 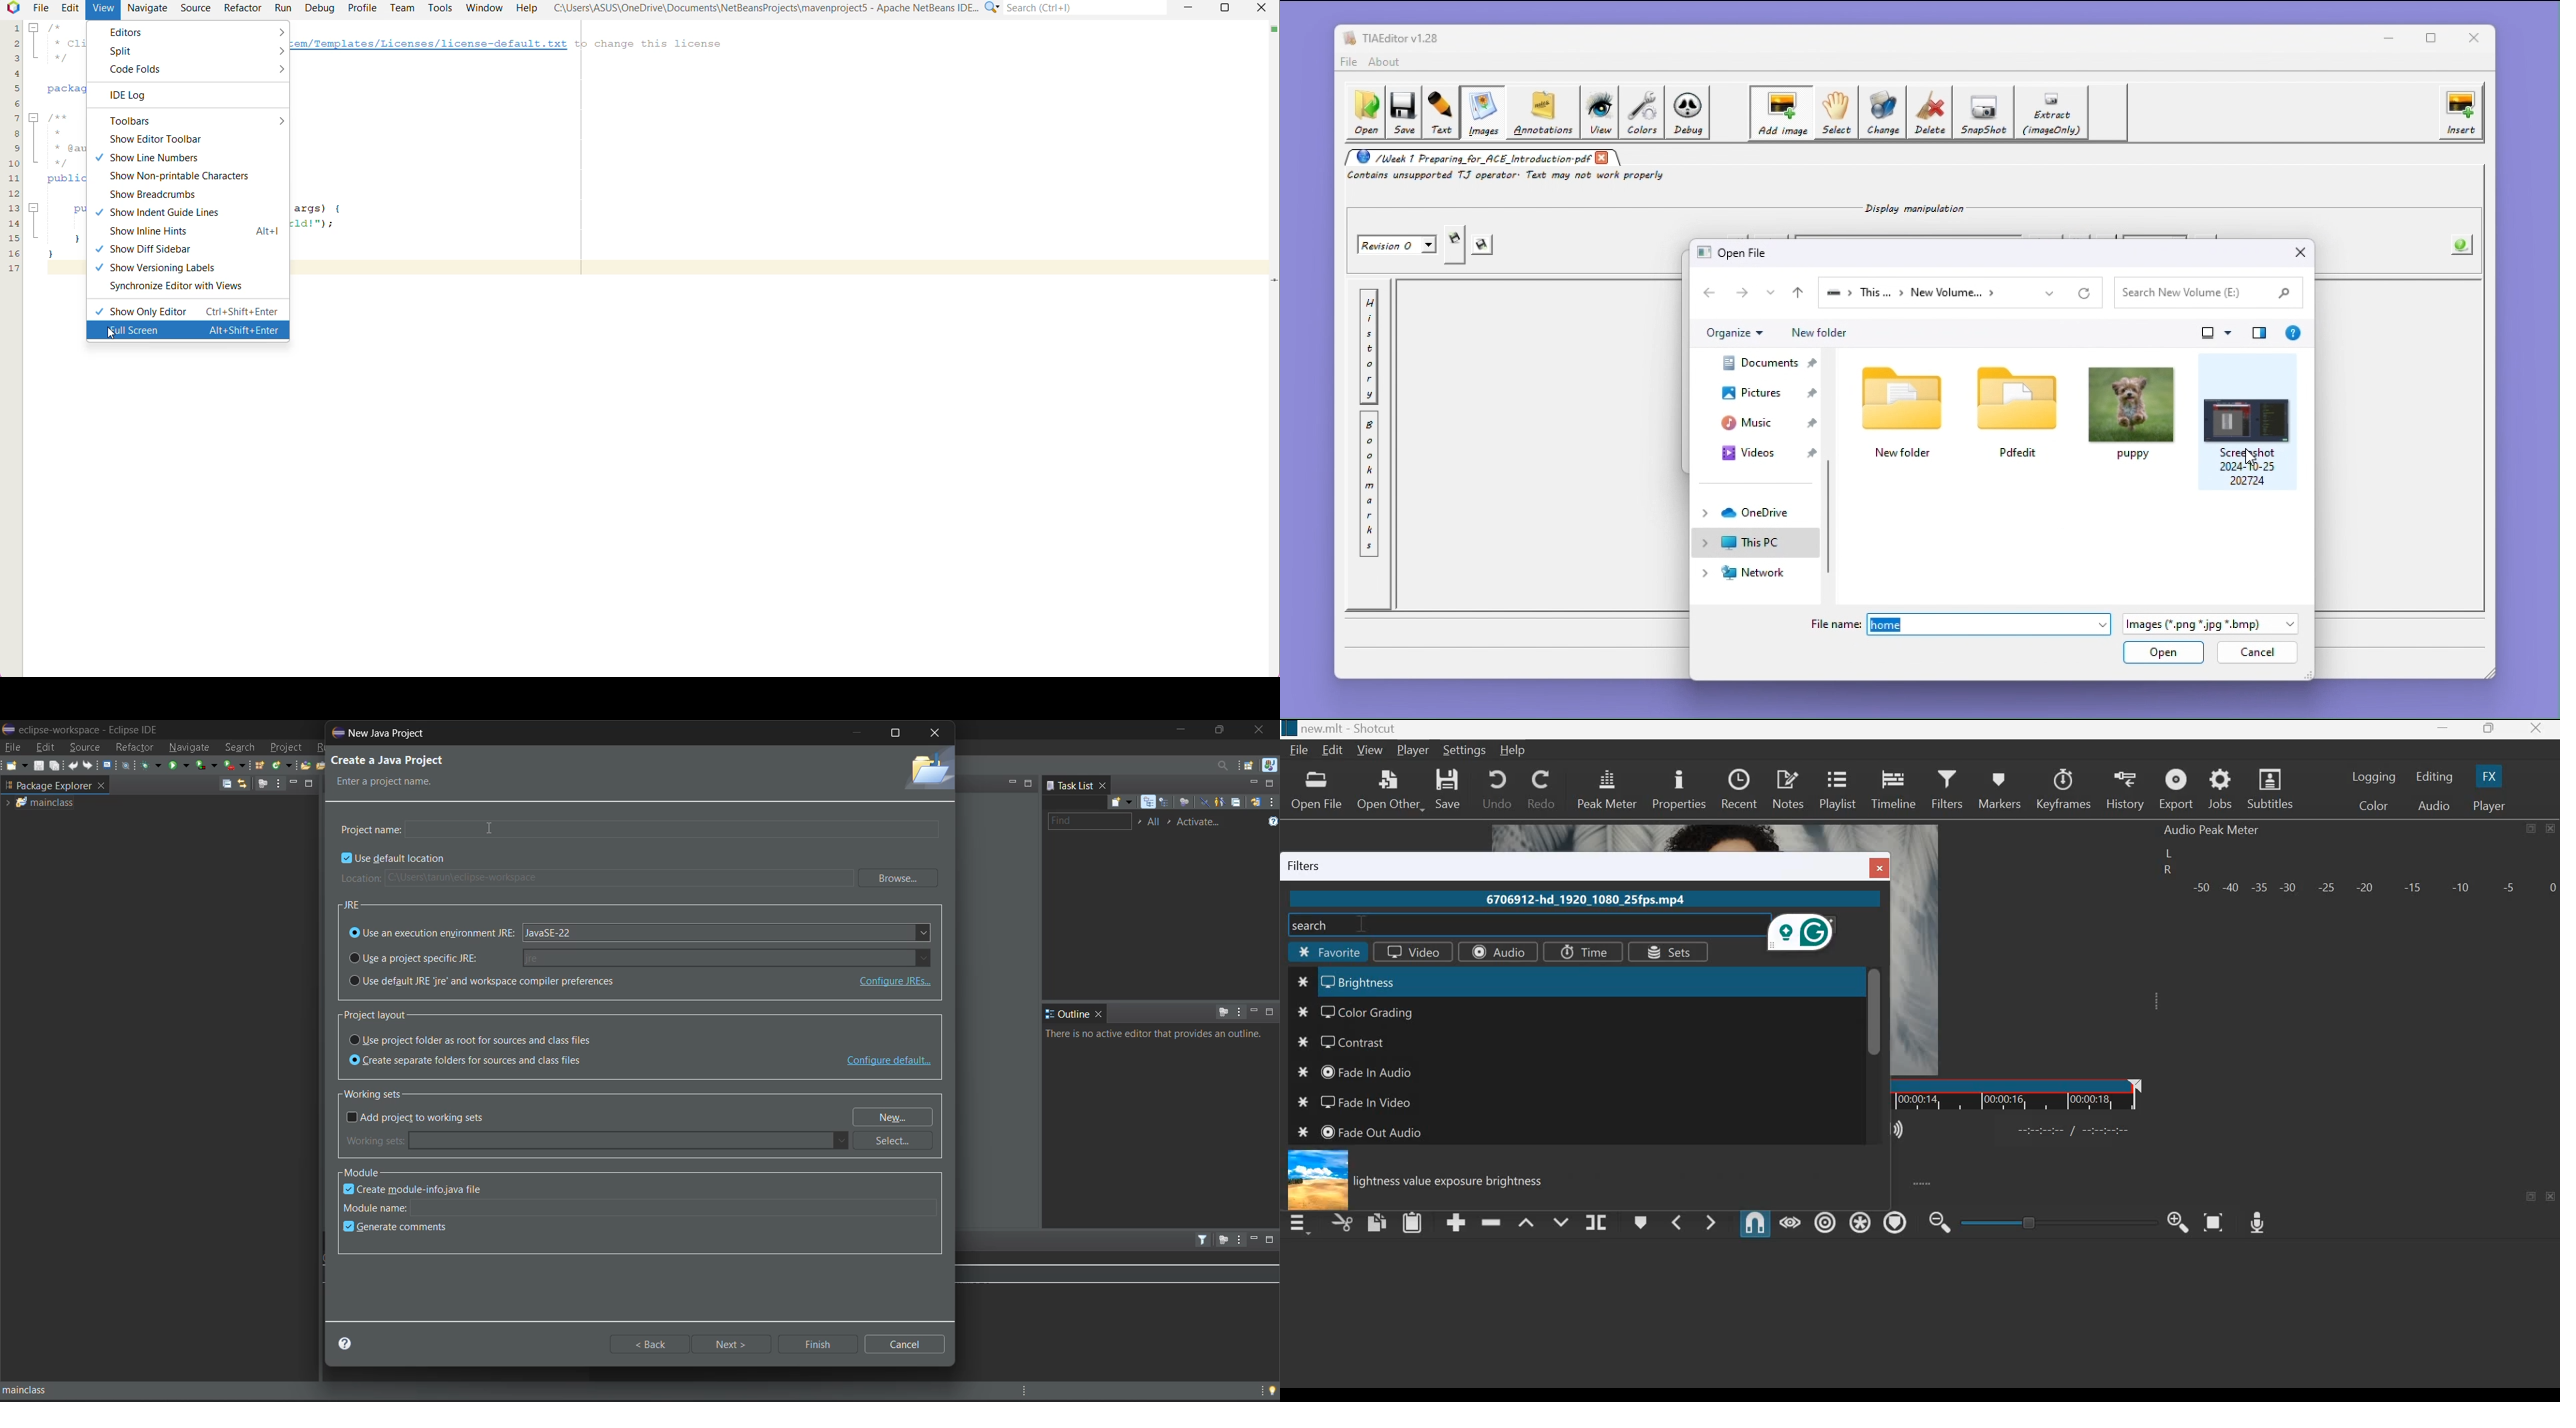 I want to click on minimize, so click(x=295, y=781).